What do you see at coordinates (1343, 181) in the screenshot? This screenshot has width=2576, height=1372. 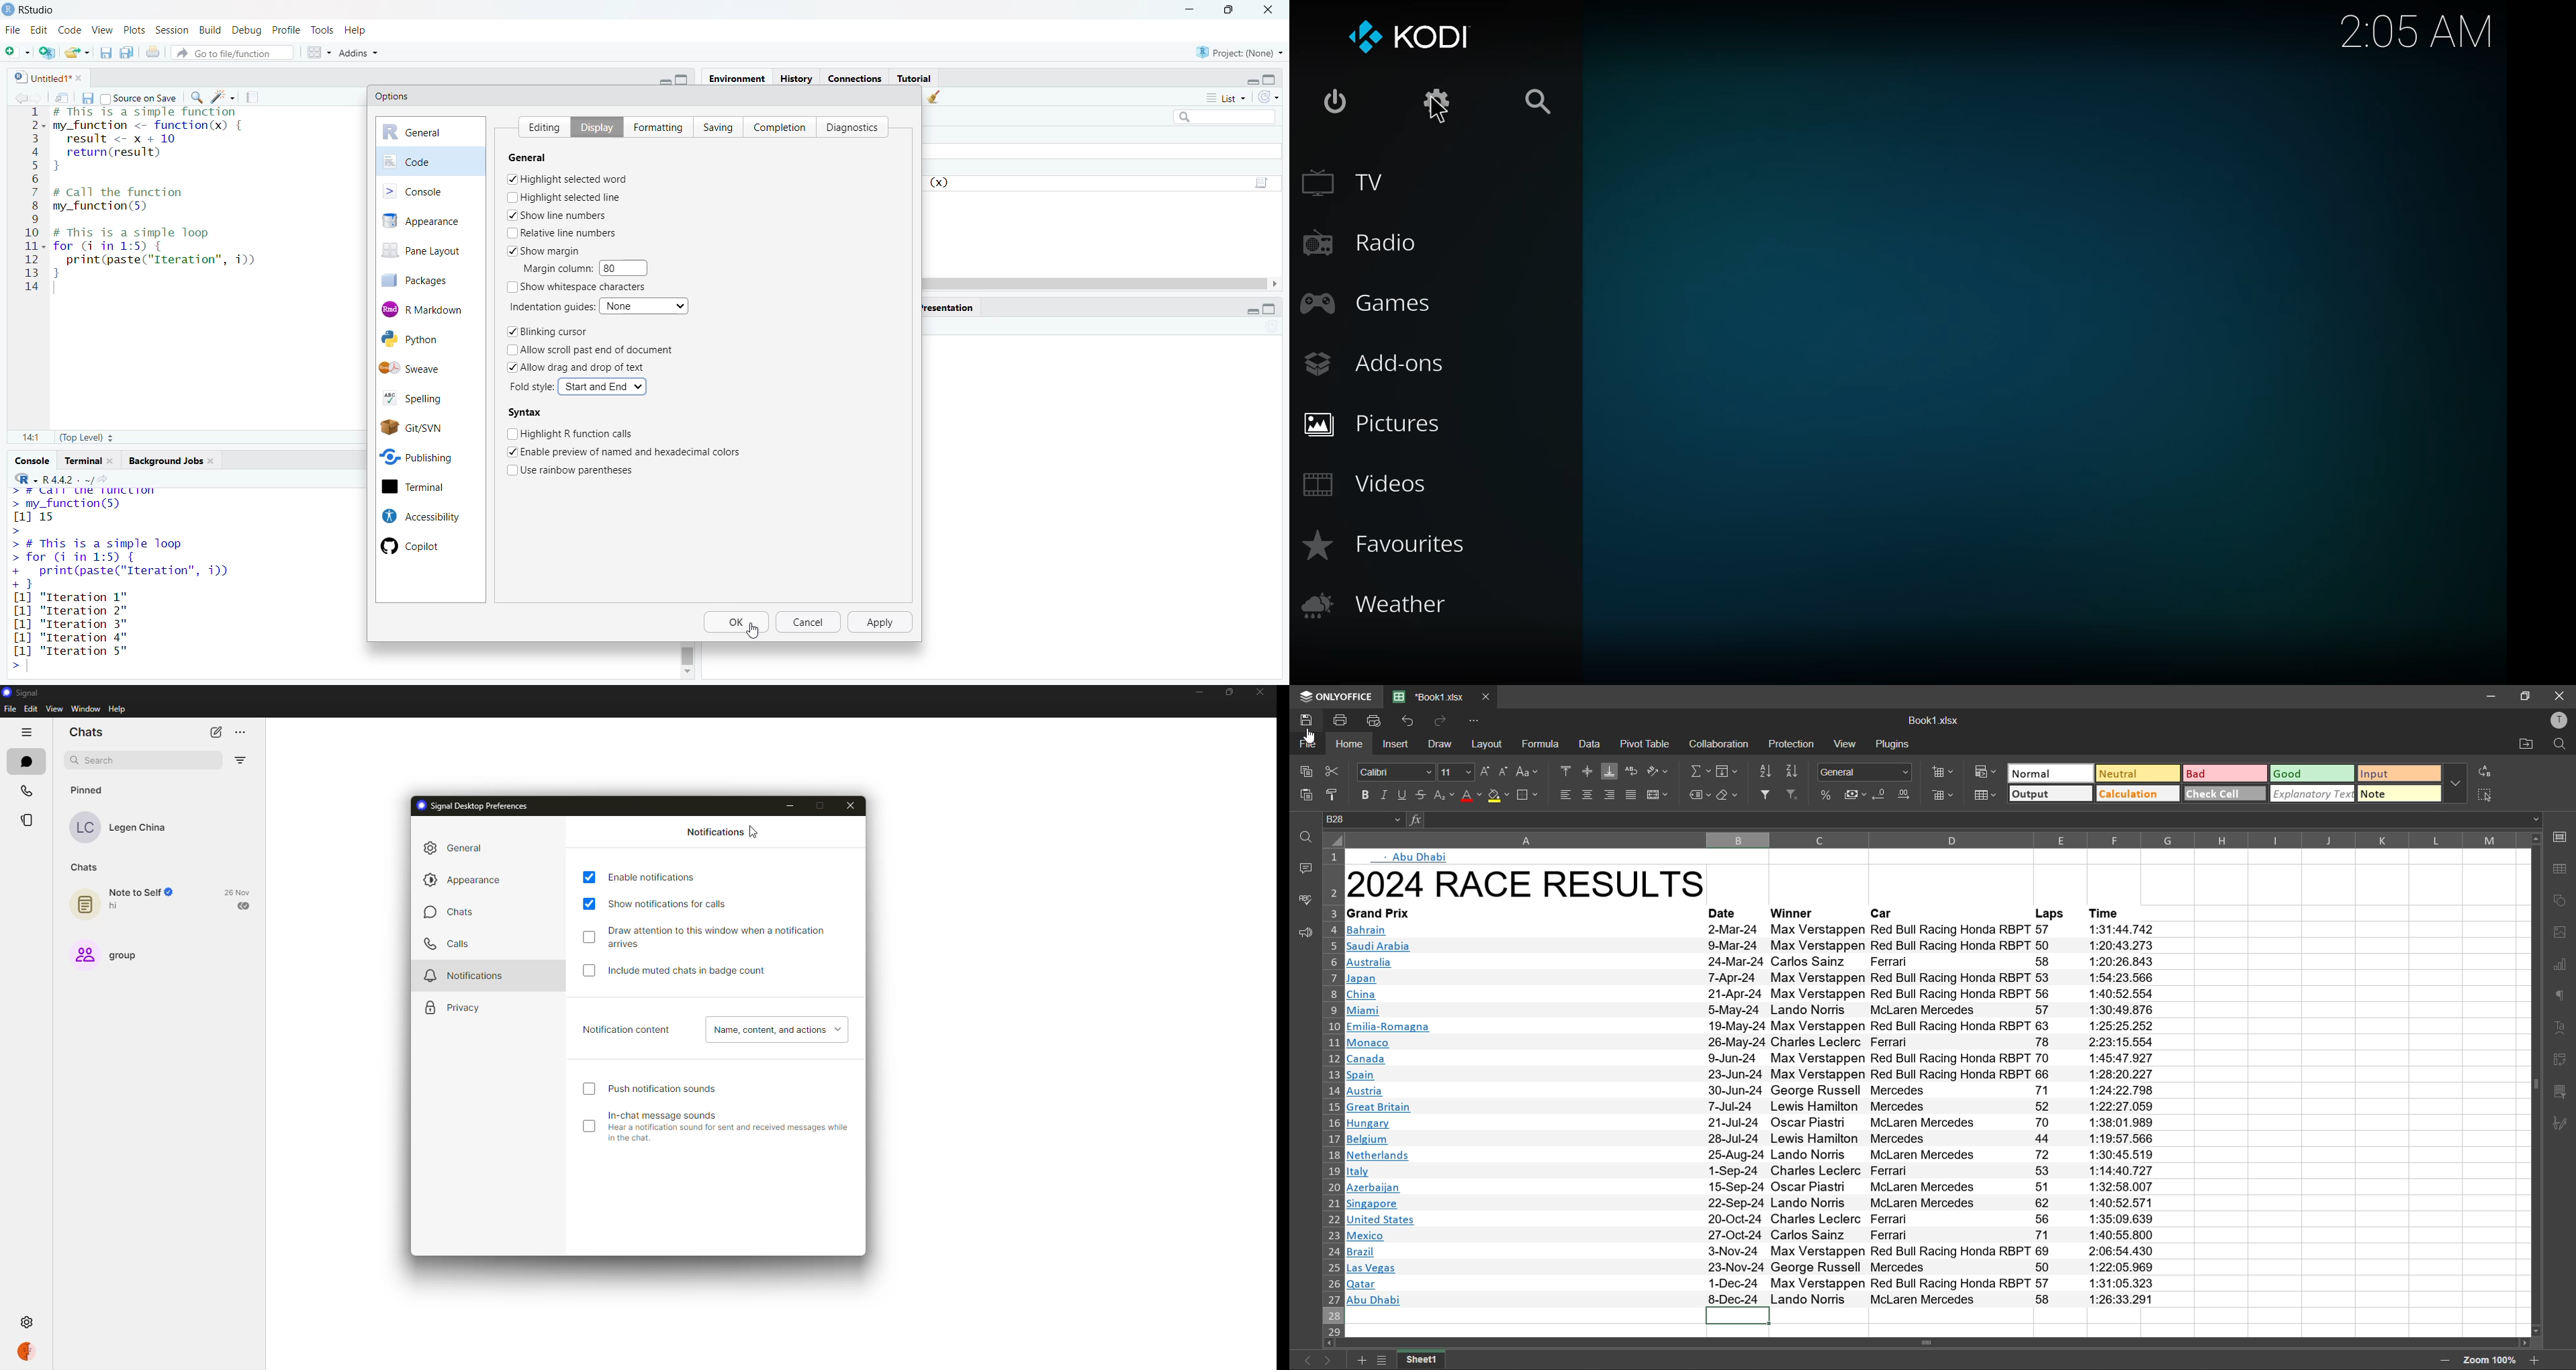 I see `tv` at bounding box center [1343, 181].